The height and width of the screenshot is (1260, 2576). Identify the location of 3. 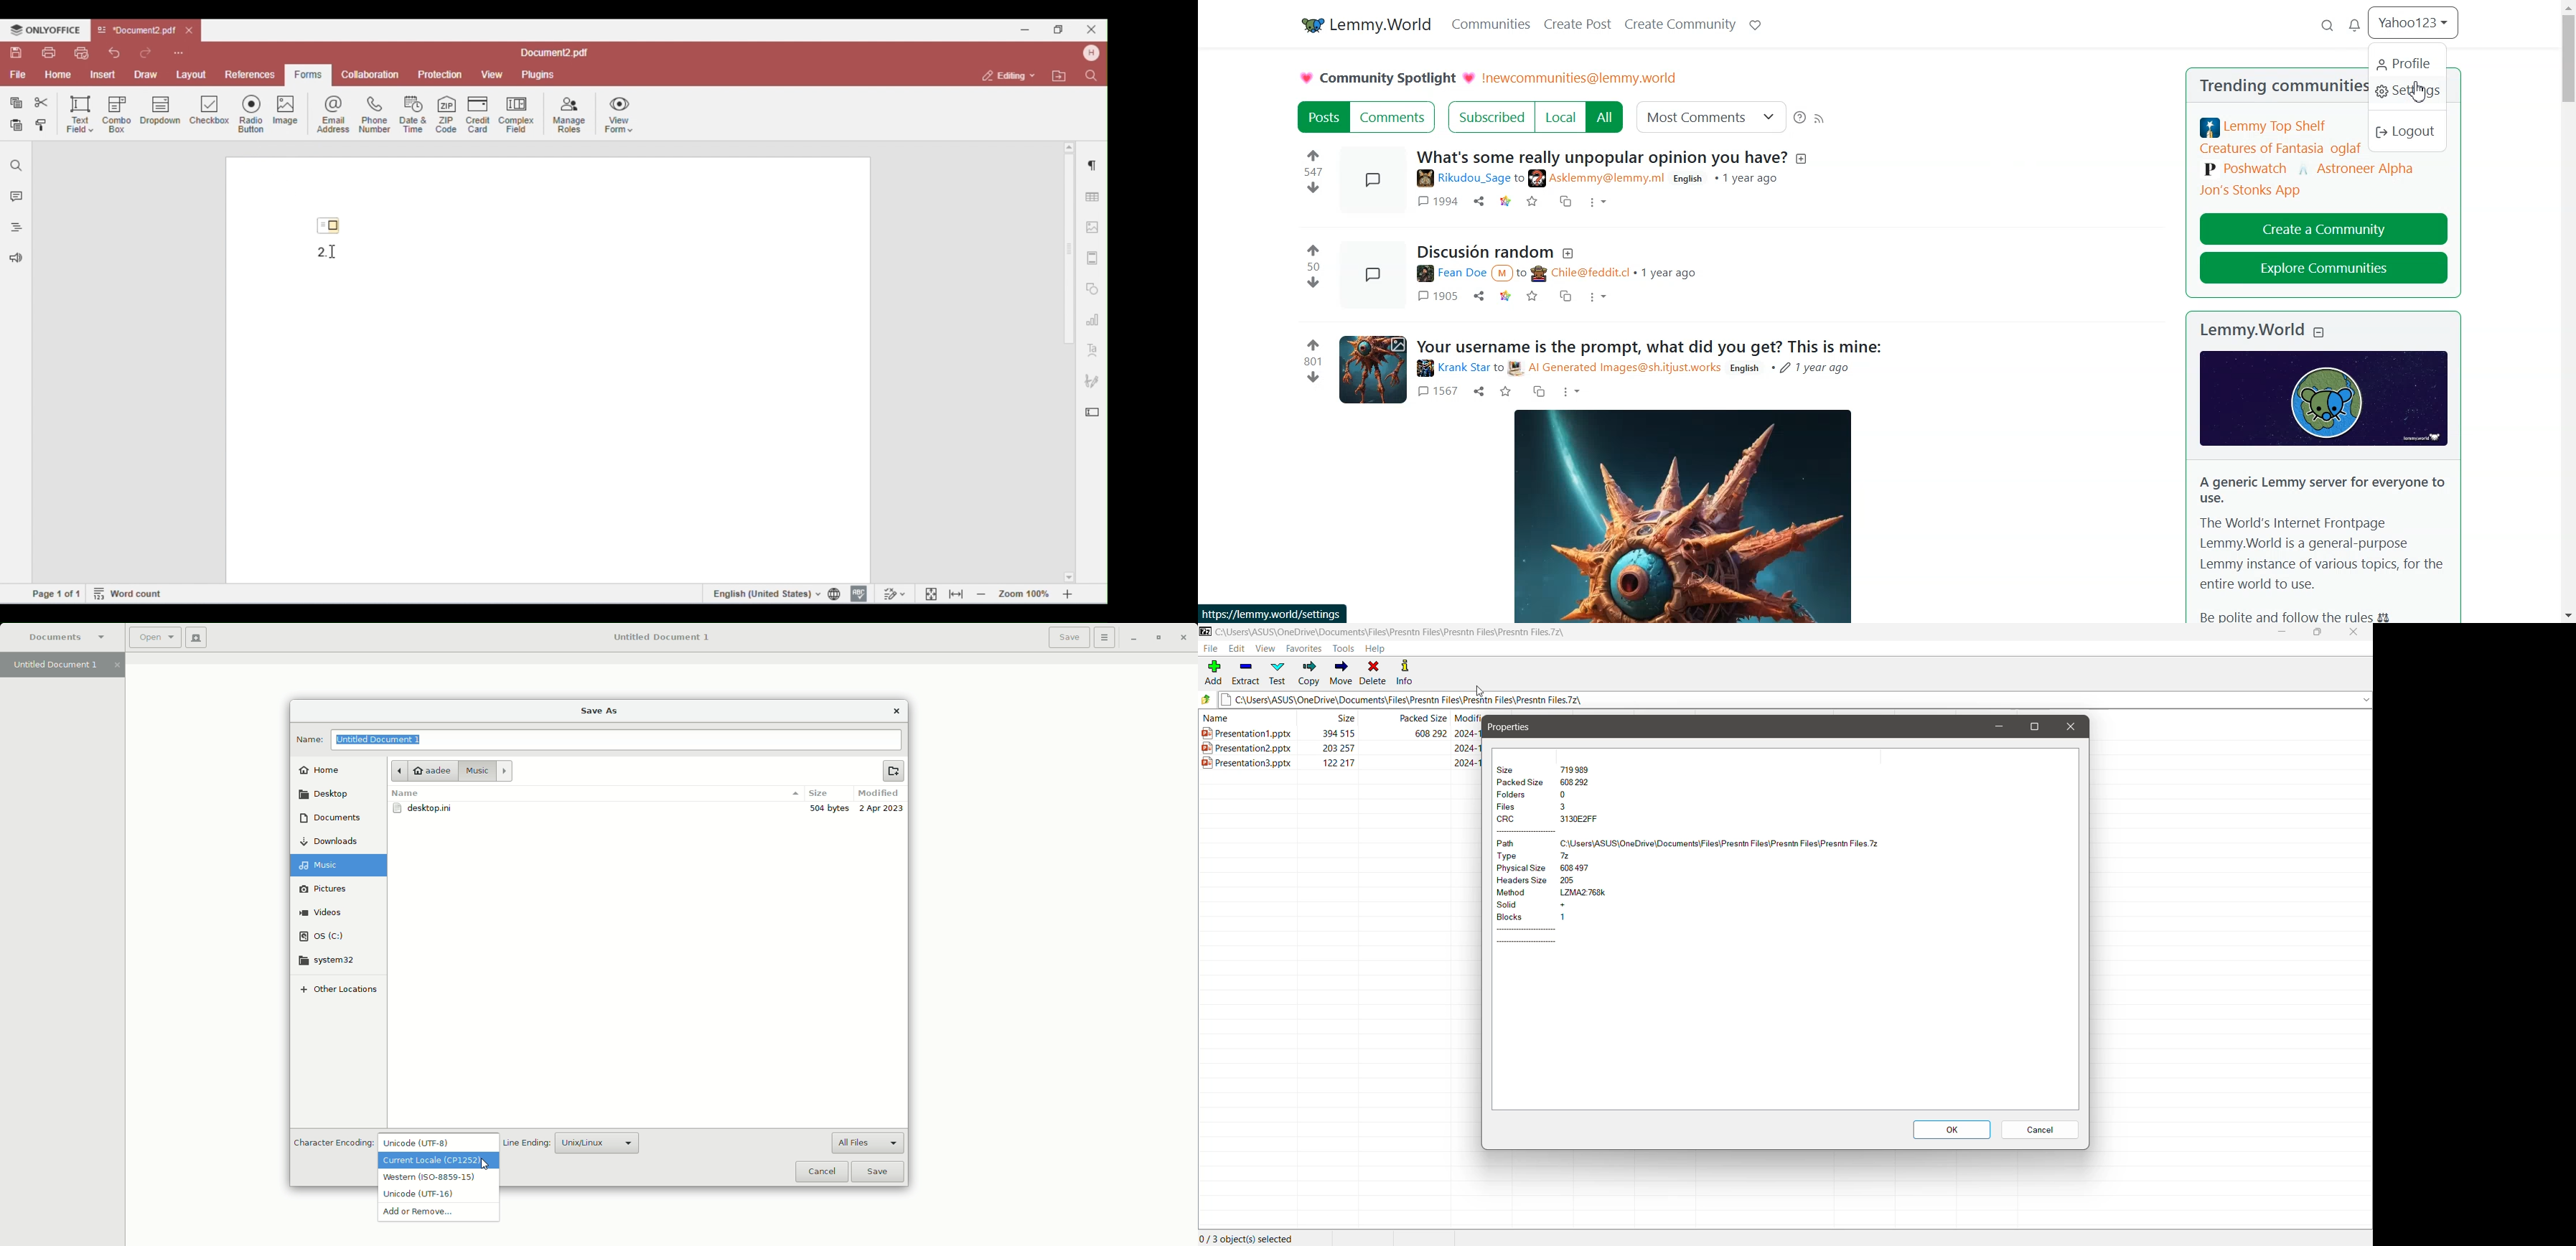
(1567, 807).